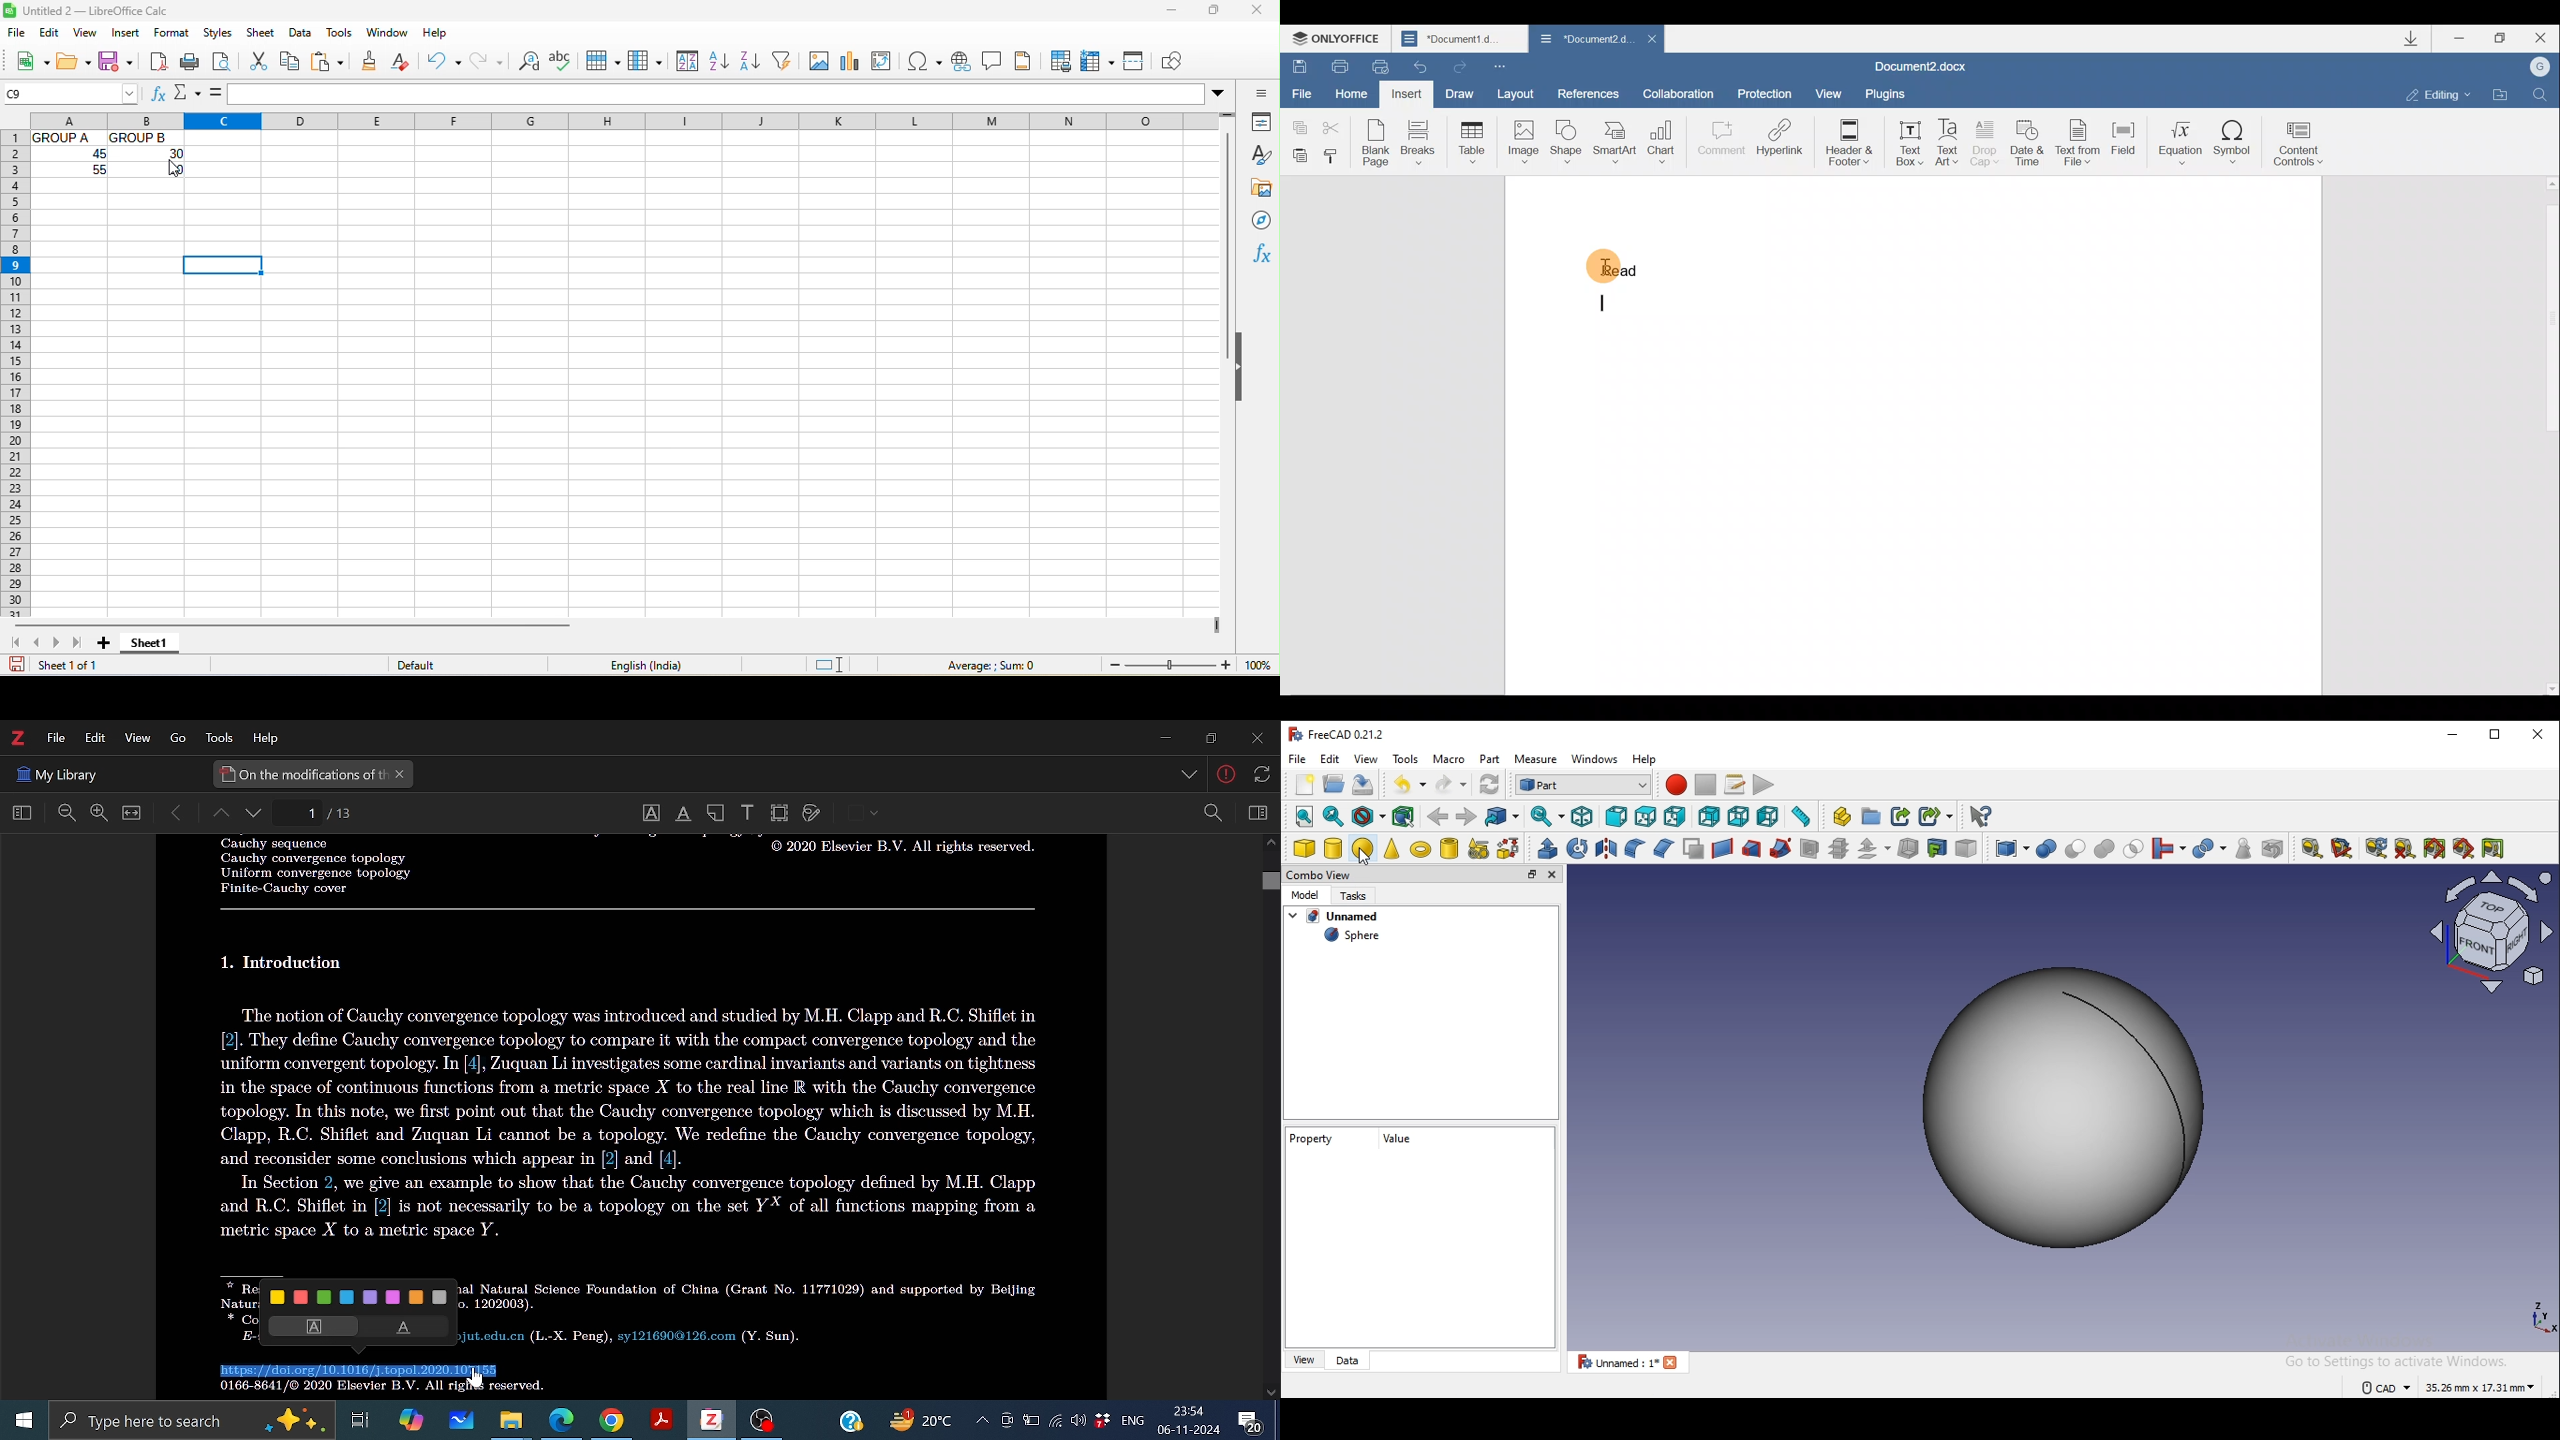  Describe the element at coordinates (1376, 143) in the screenshot. I see ` Blank page` at that location.